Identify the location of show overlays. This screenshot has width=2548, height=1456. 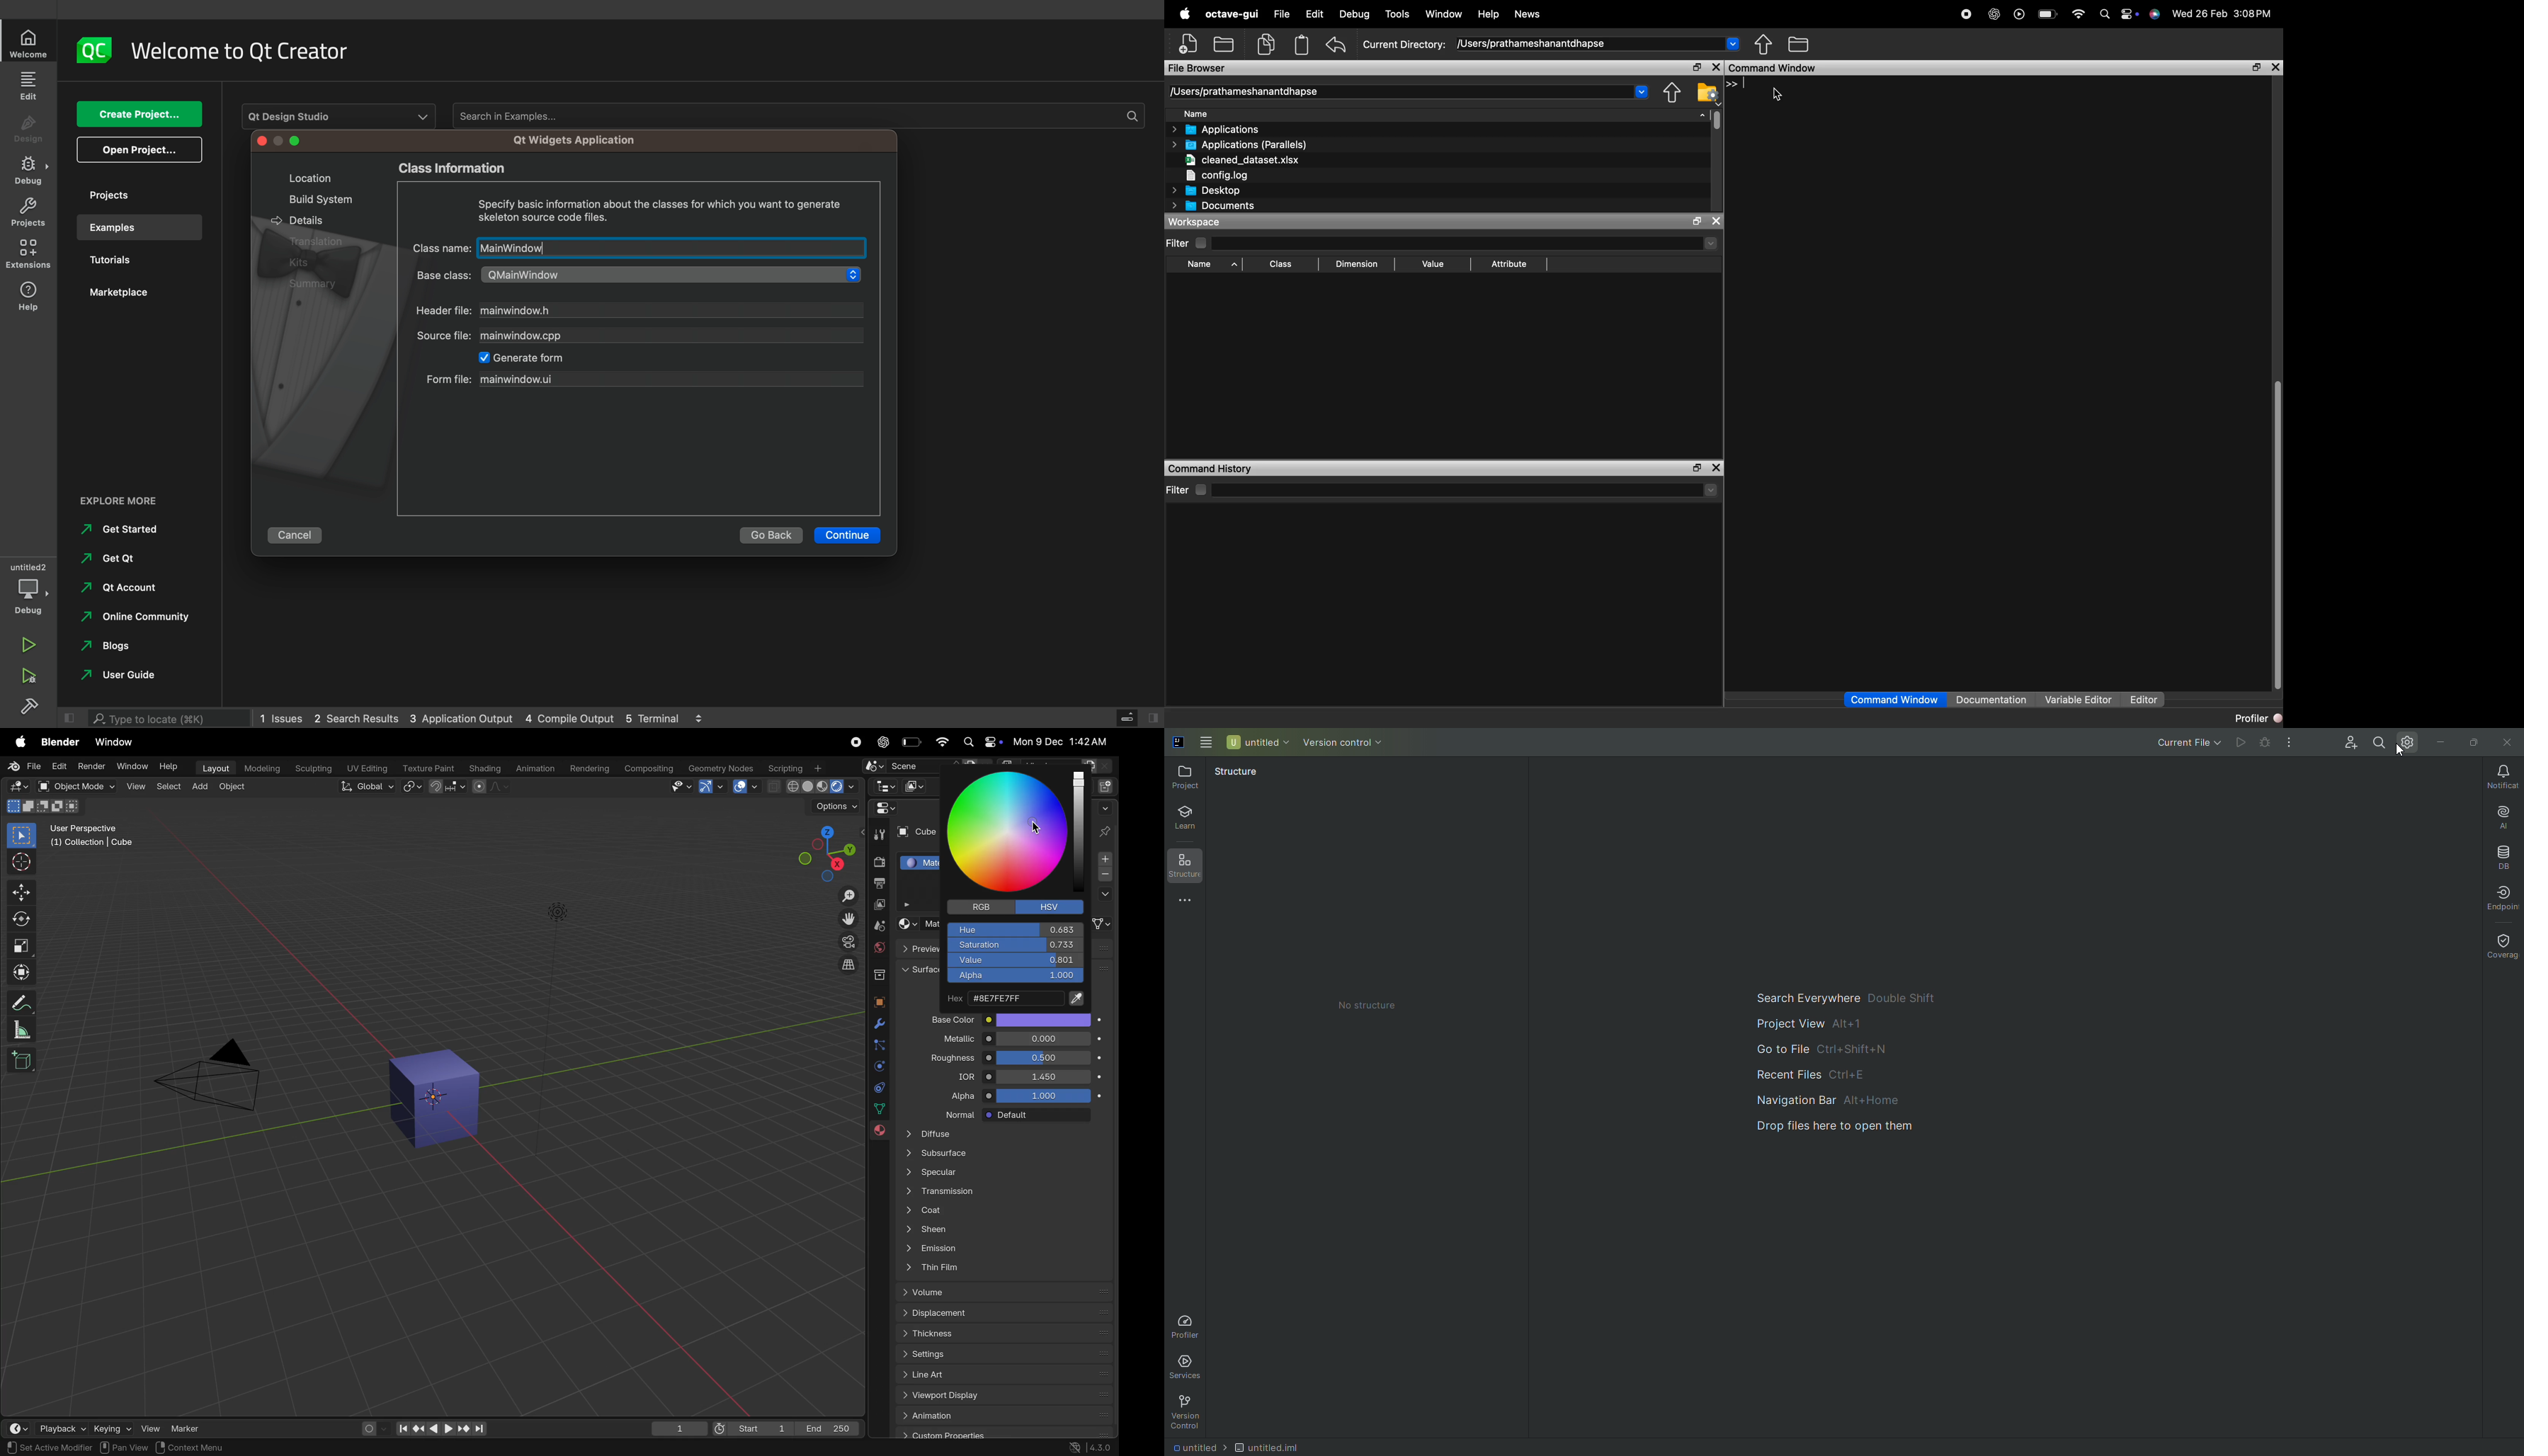
(747, 787).